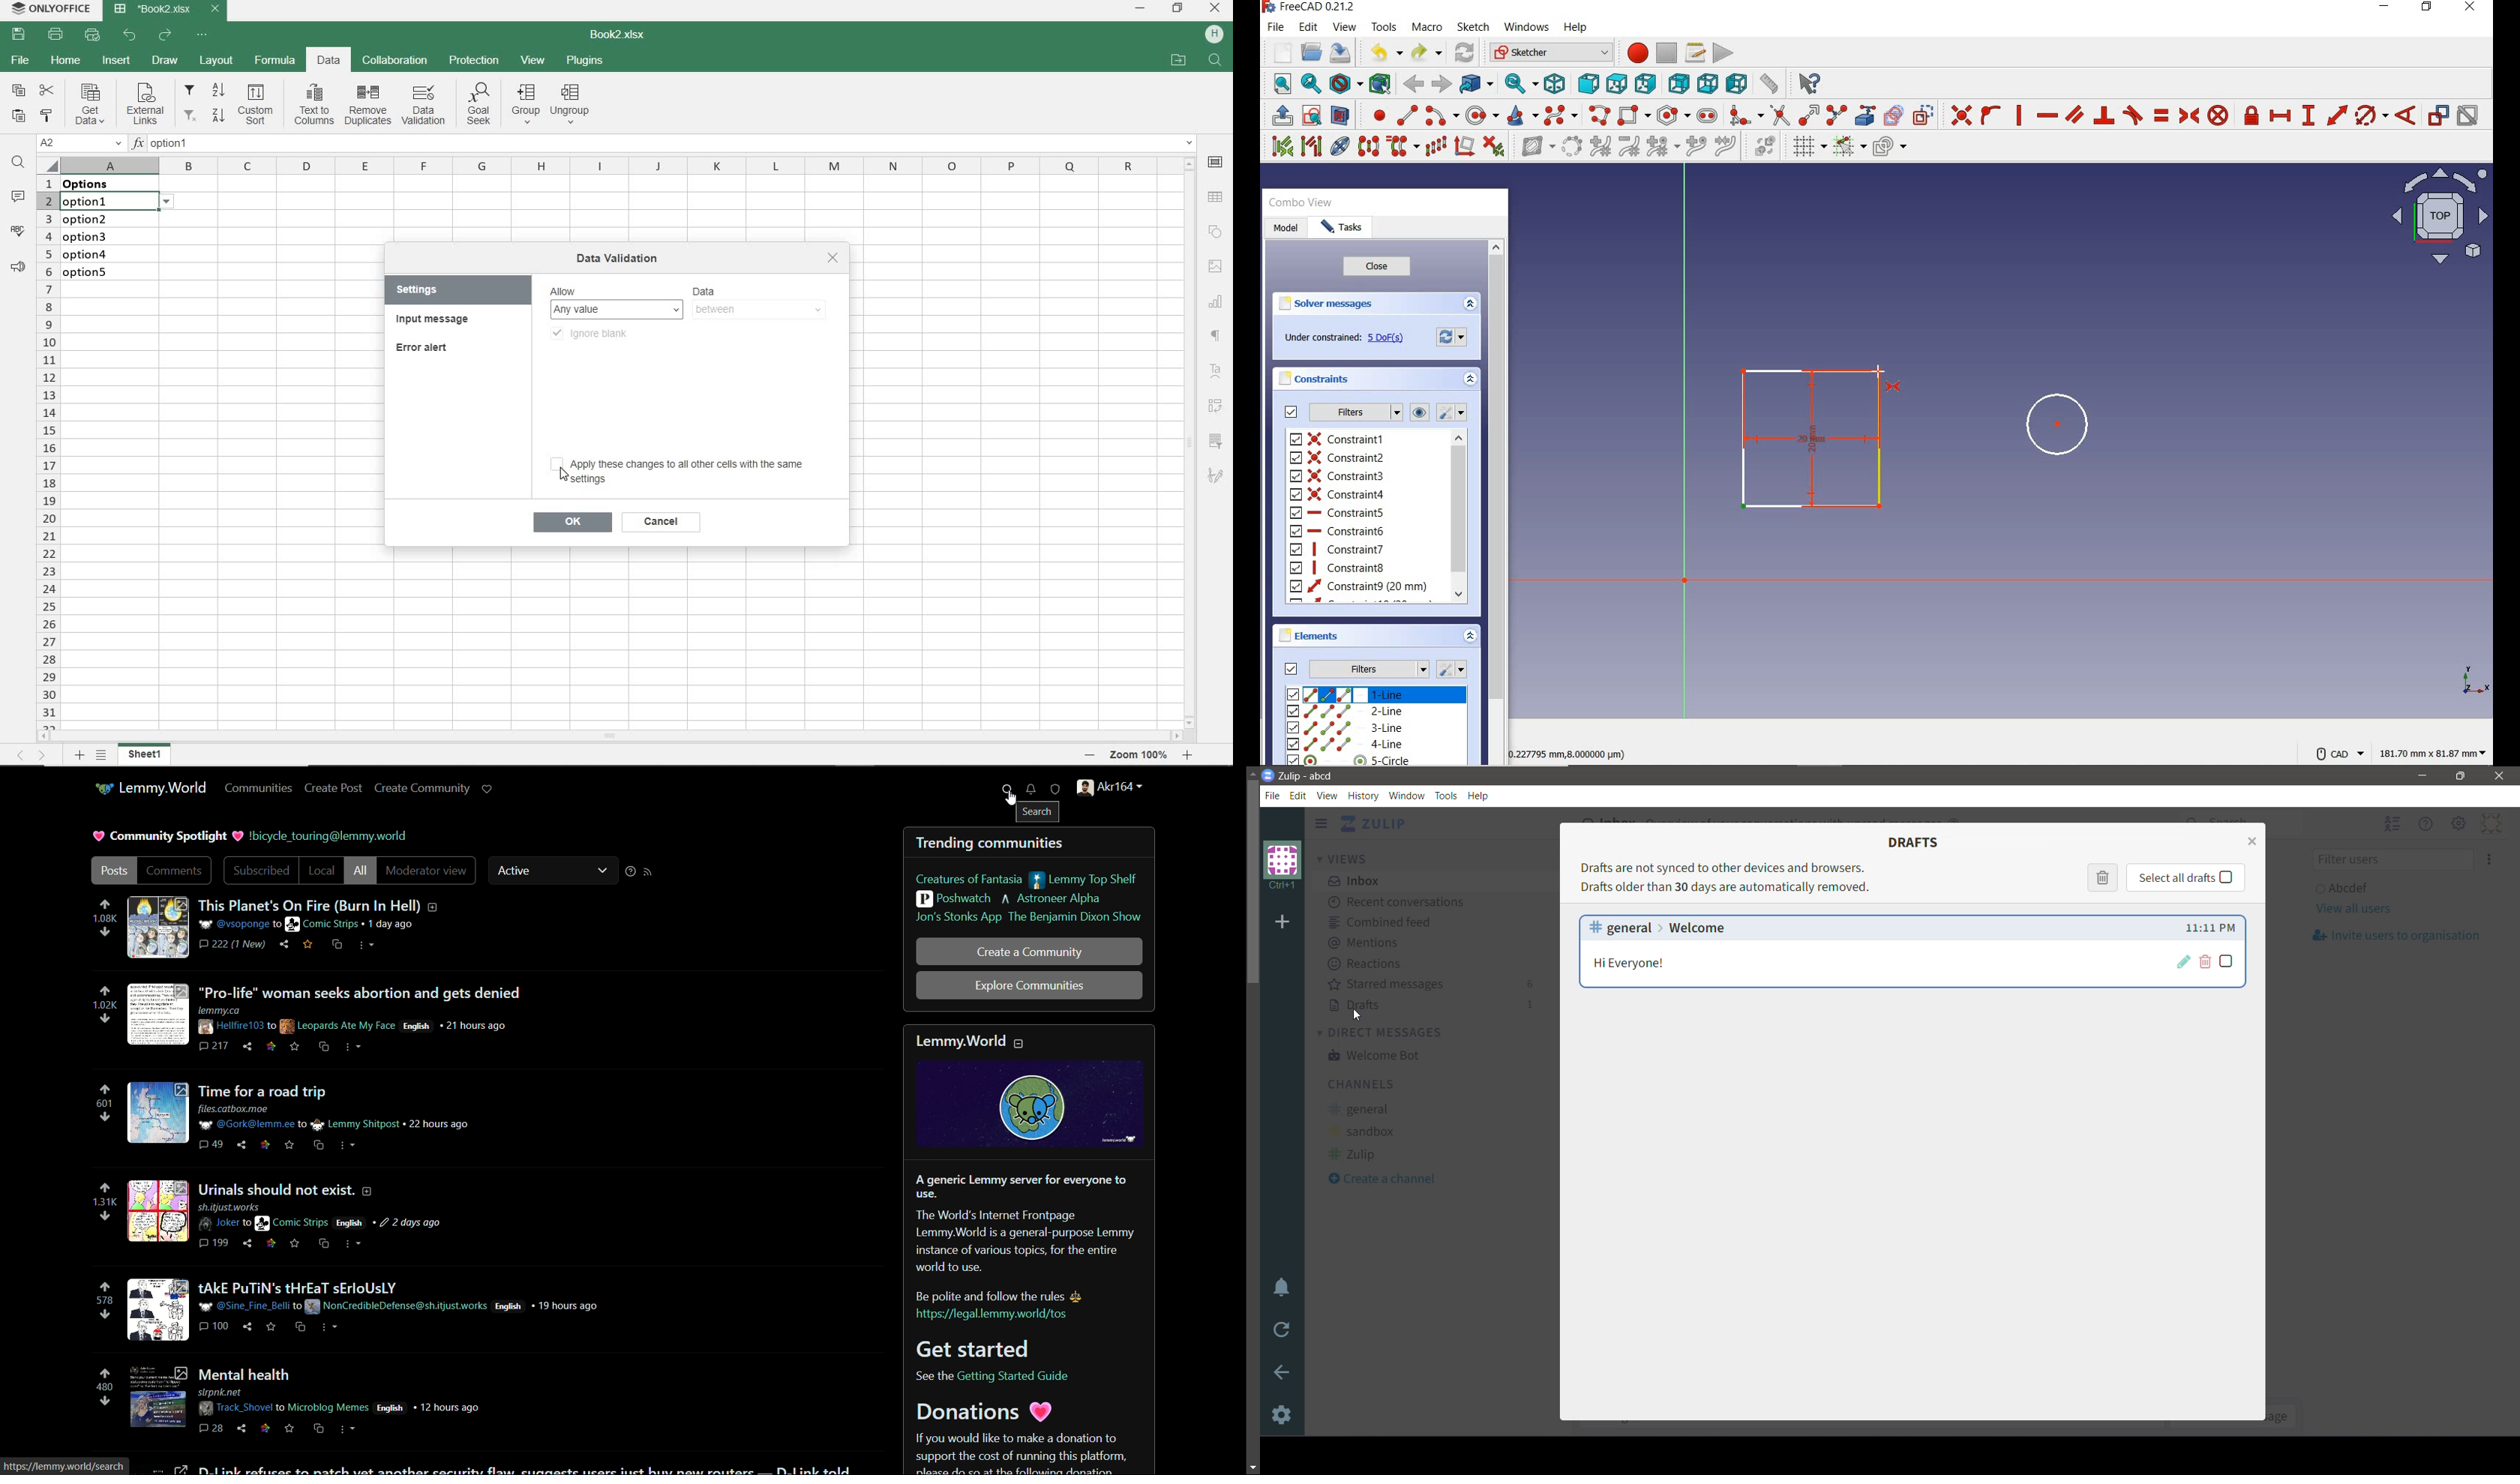 The height and width of the screenshot is (1484, 2520). I want to click on settings, so click(1455, 668).